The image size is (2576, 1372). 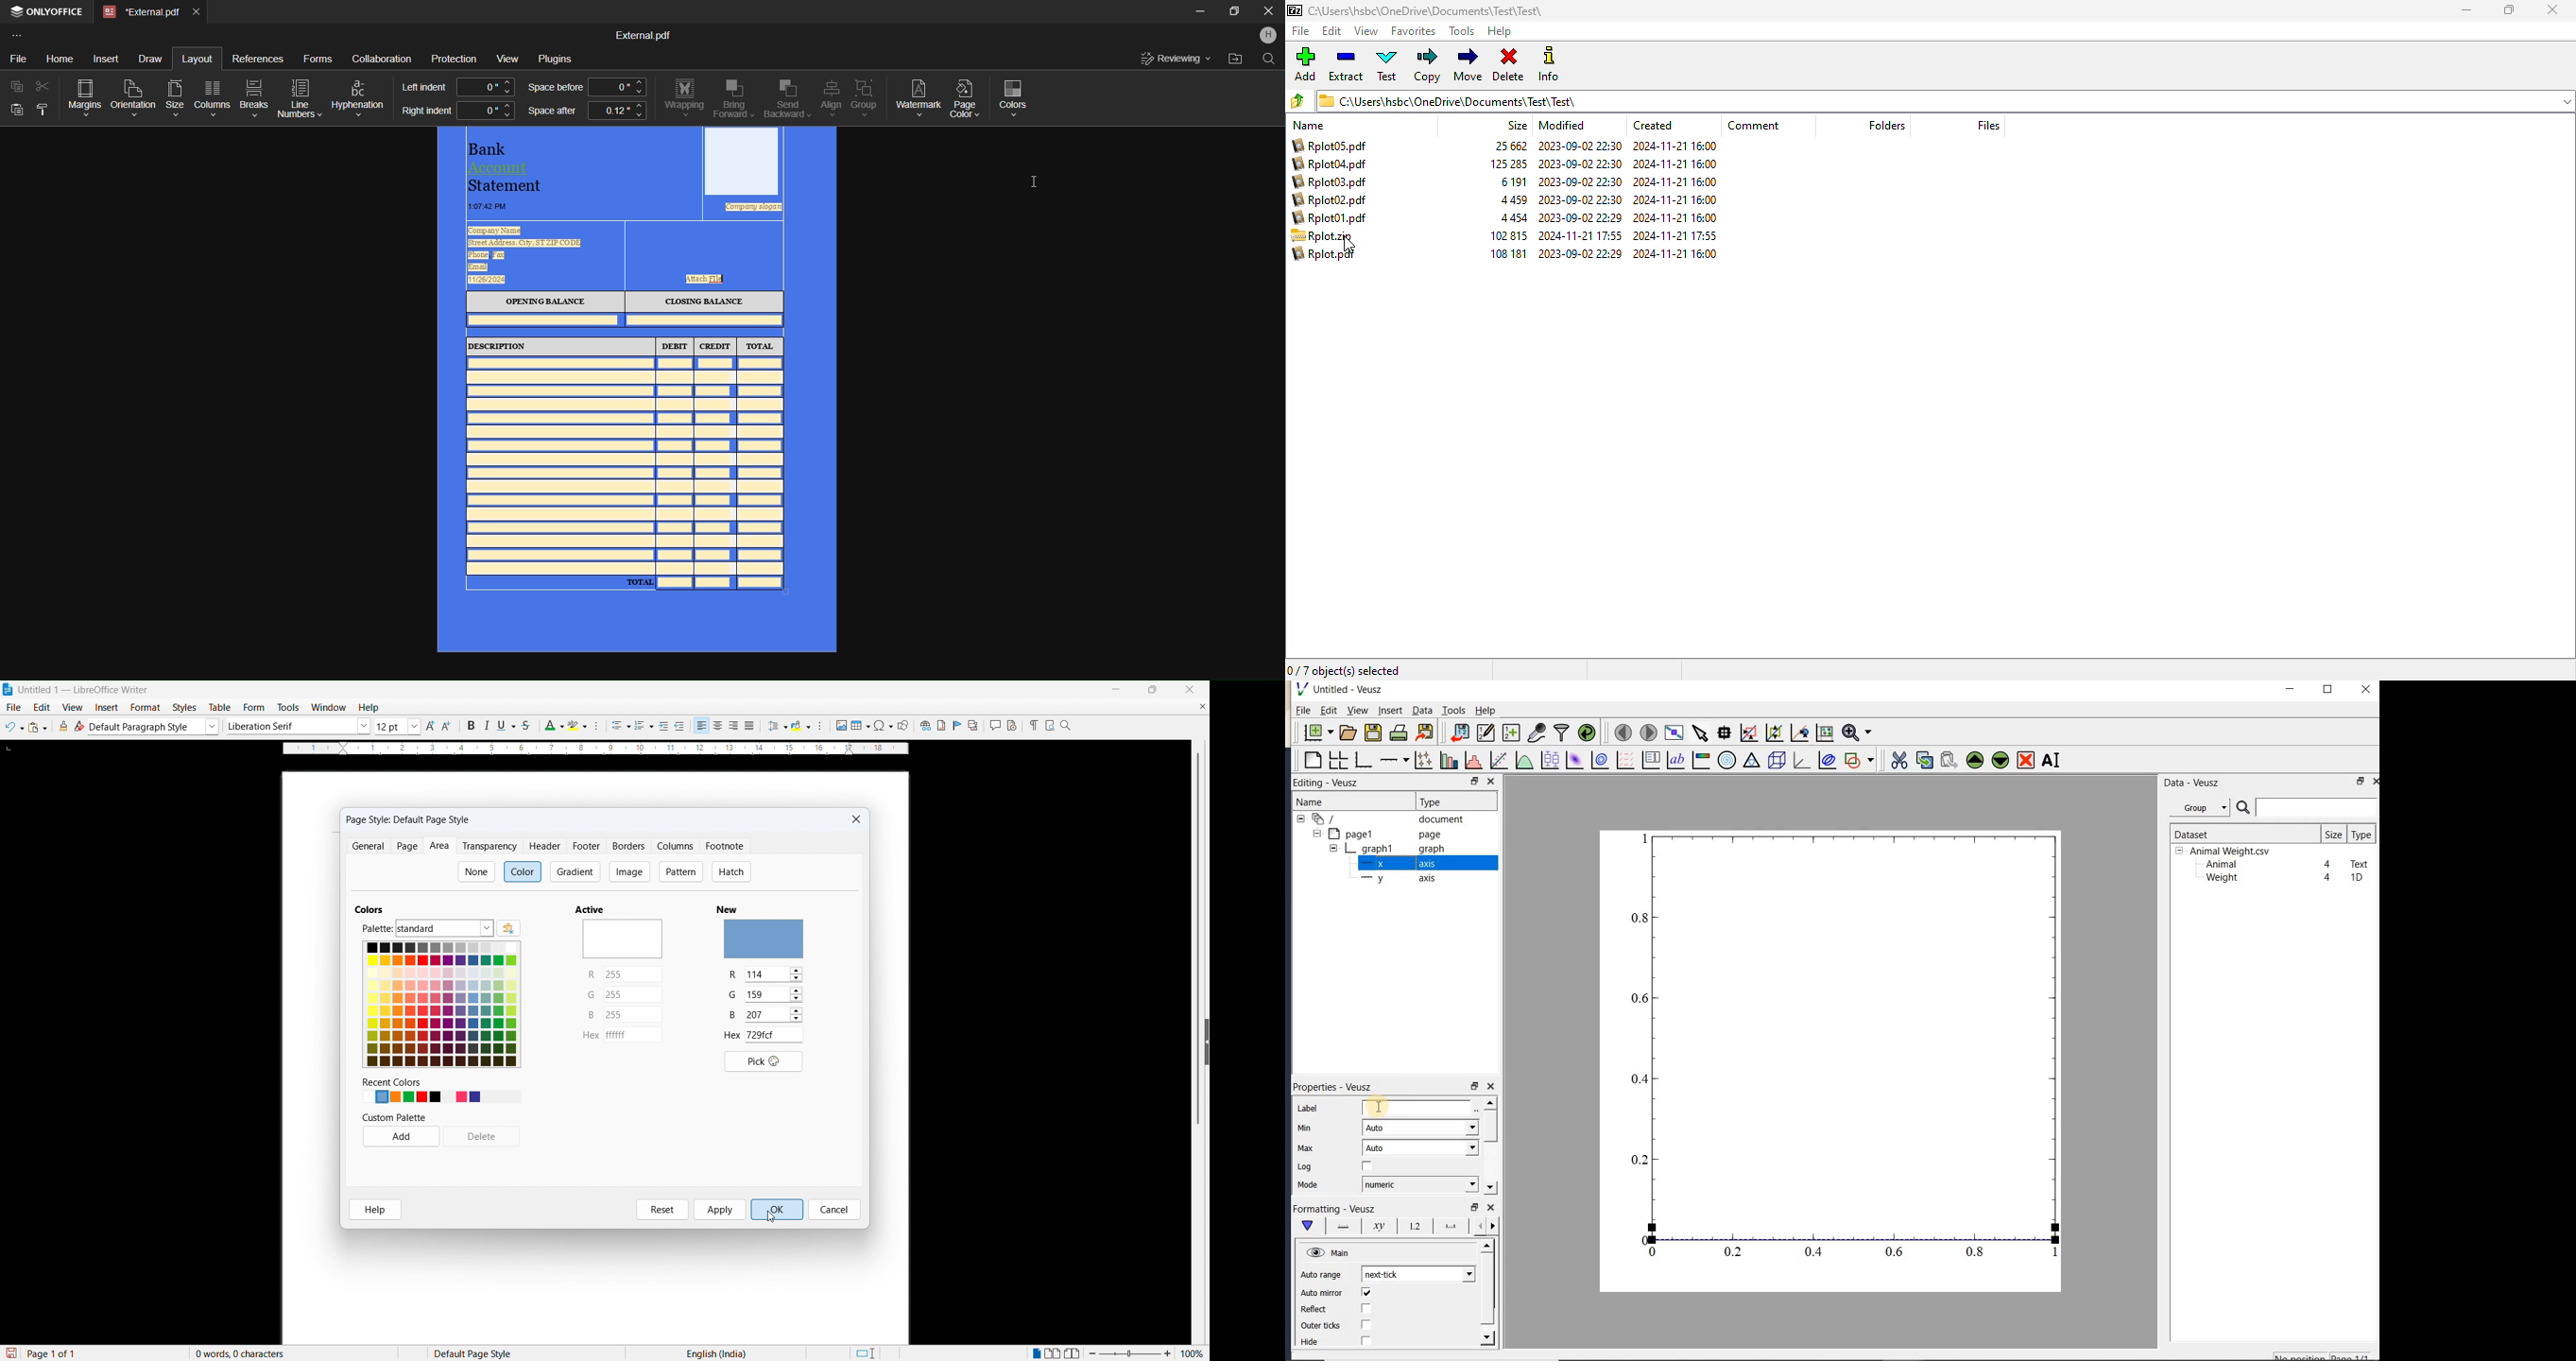 What do you see at coordinates (1294, 10) in the screenshot?
I see `logo` at bounding box center [1294, 10].